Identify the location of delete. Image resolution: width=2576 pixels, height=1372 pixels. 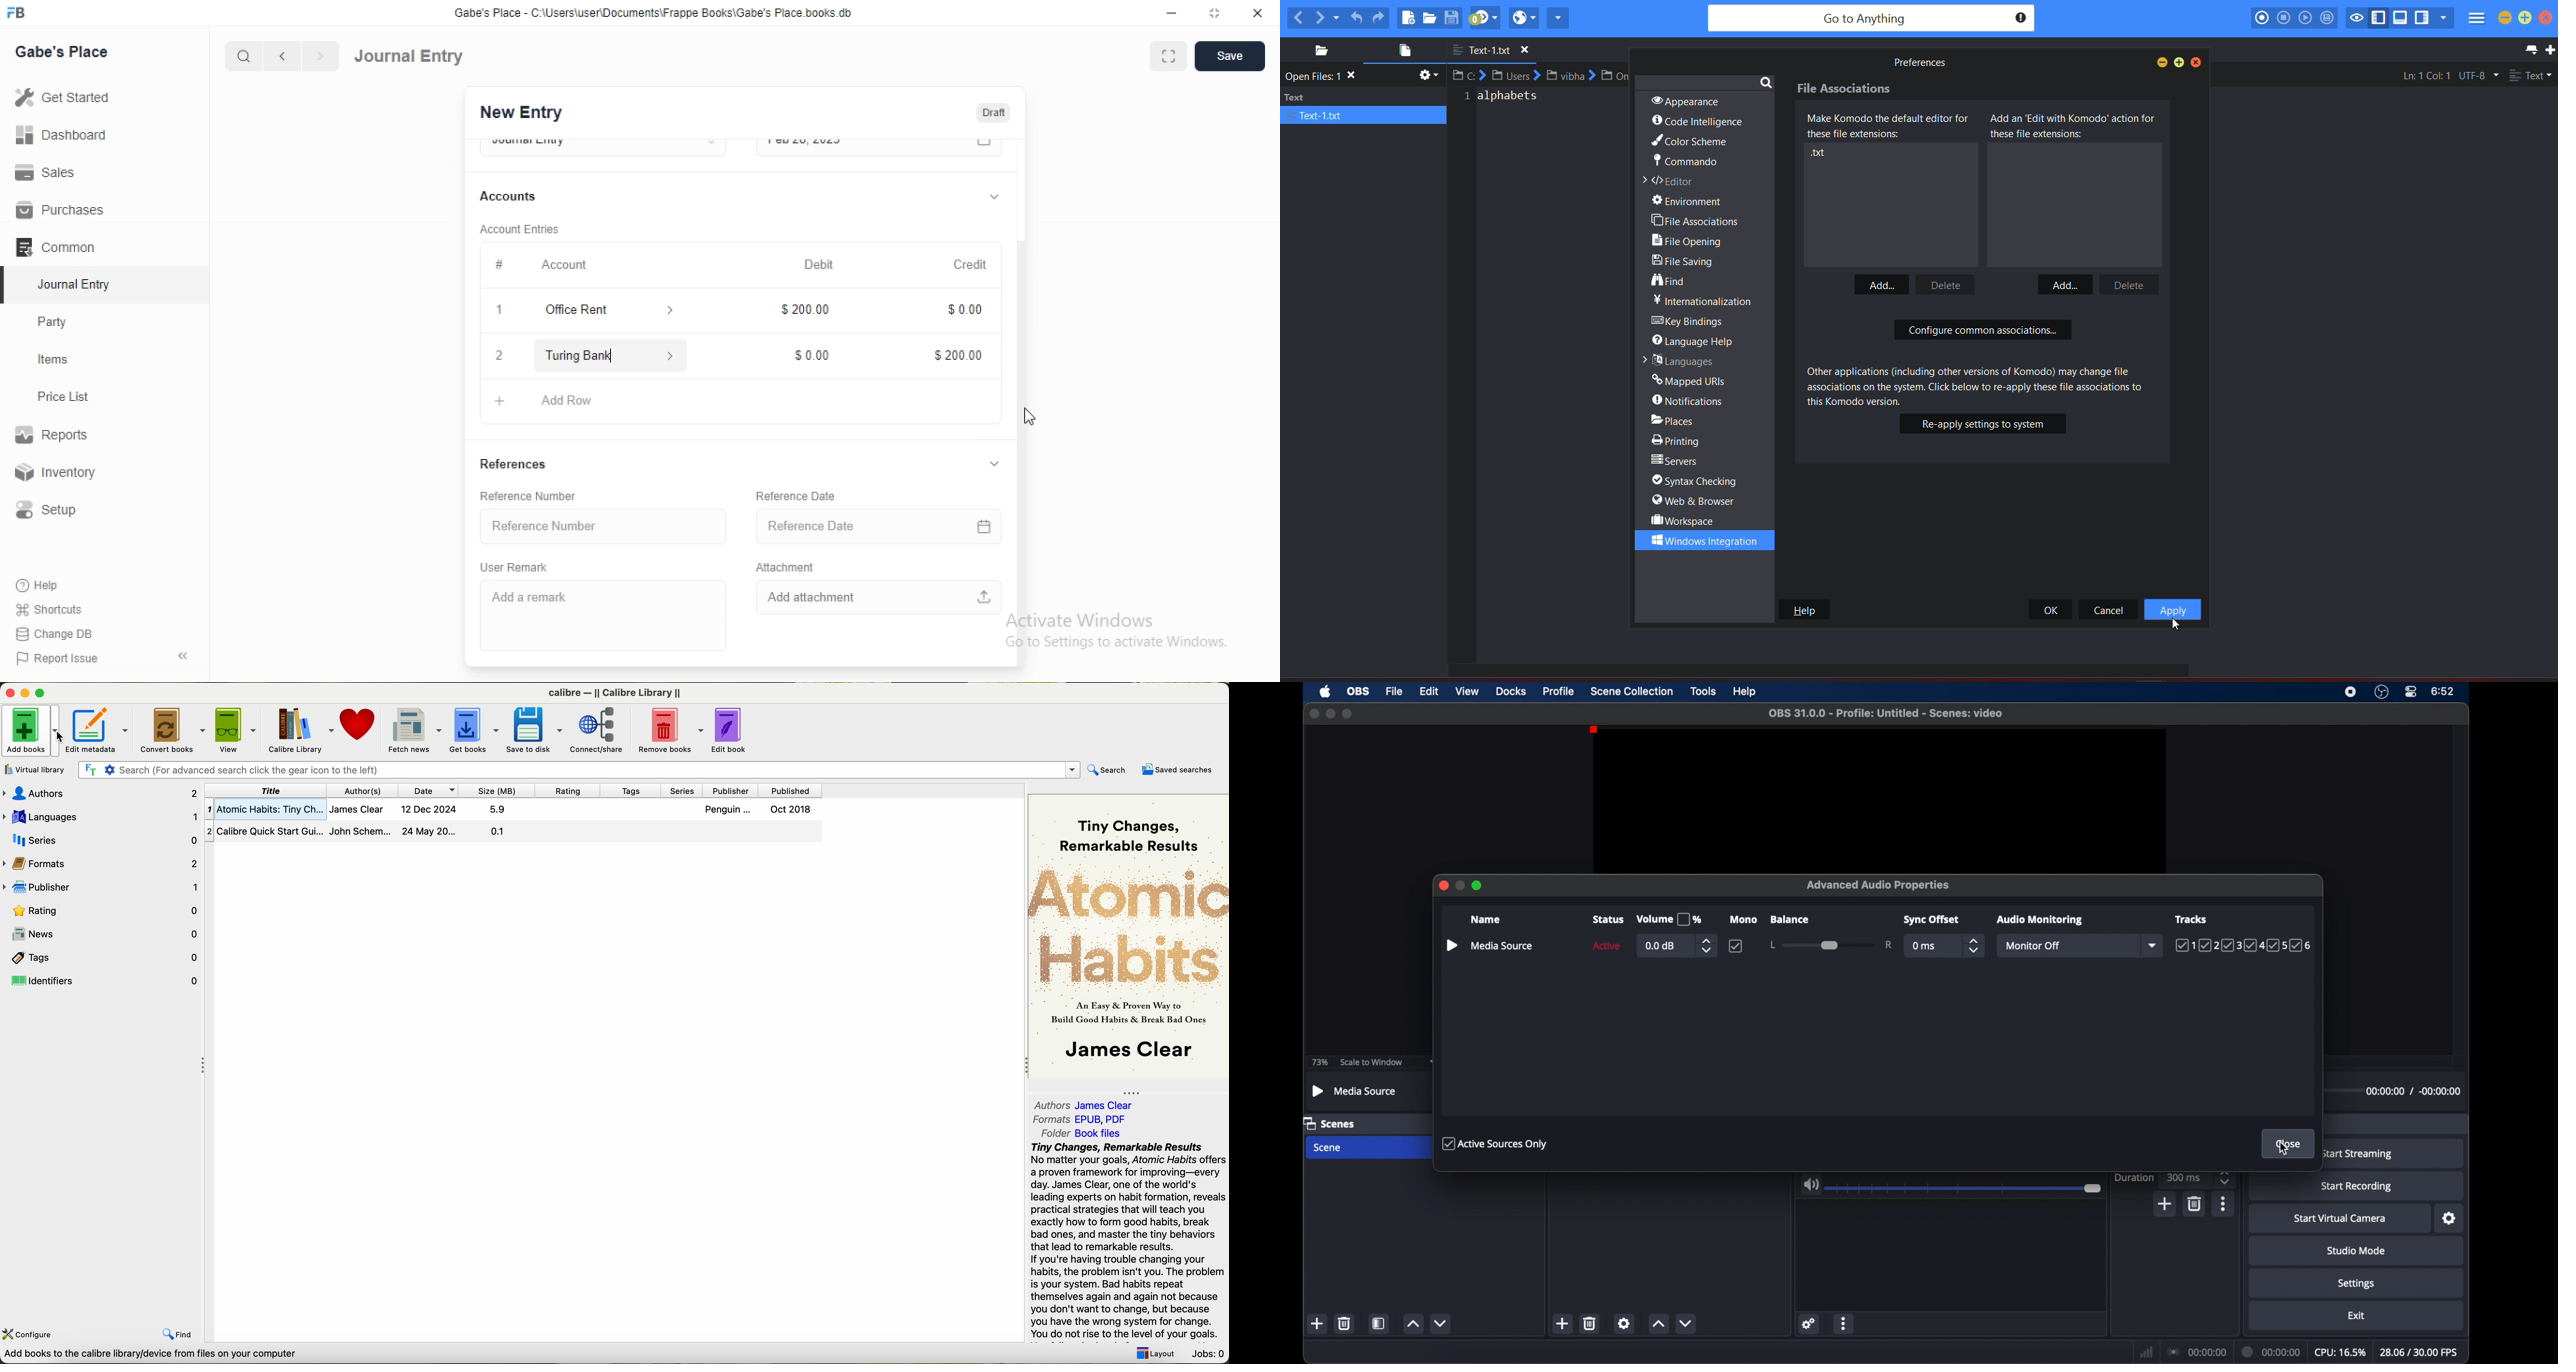
(1344, 1323).